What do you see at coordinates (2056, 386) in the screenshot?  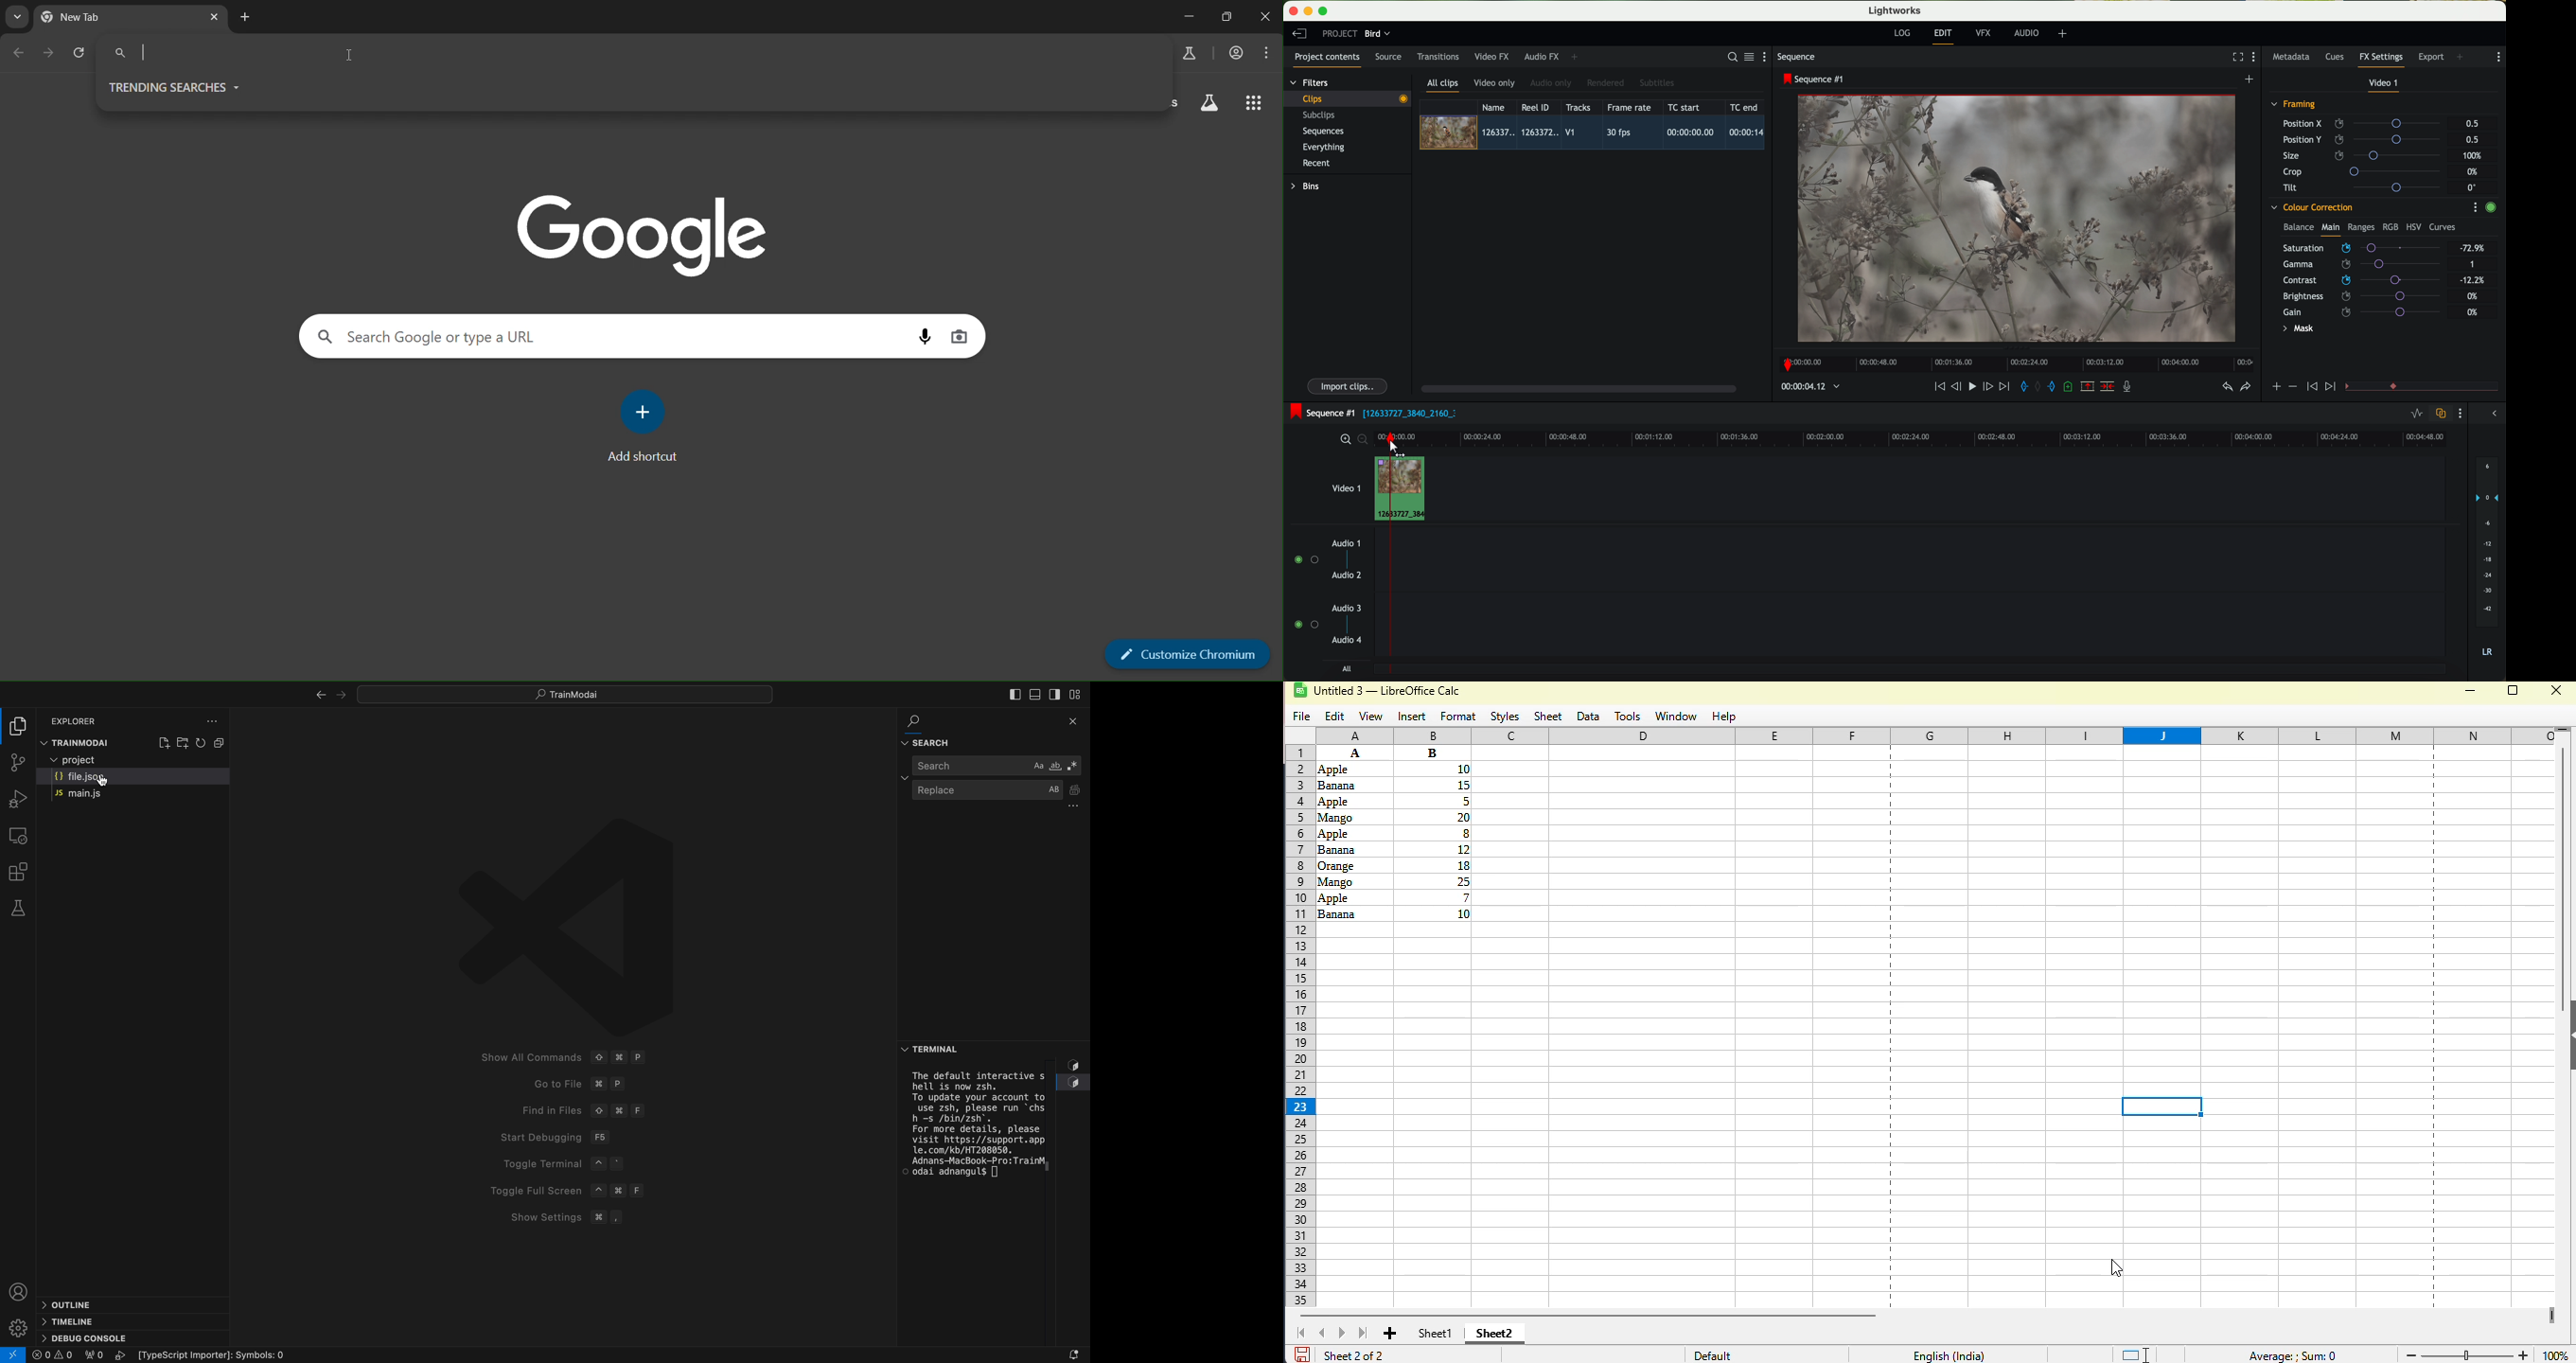 I see `add 'out' mark` at bounding box center [2056, 386].